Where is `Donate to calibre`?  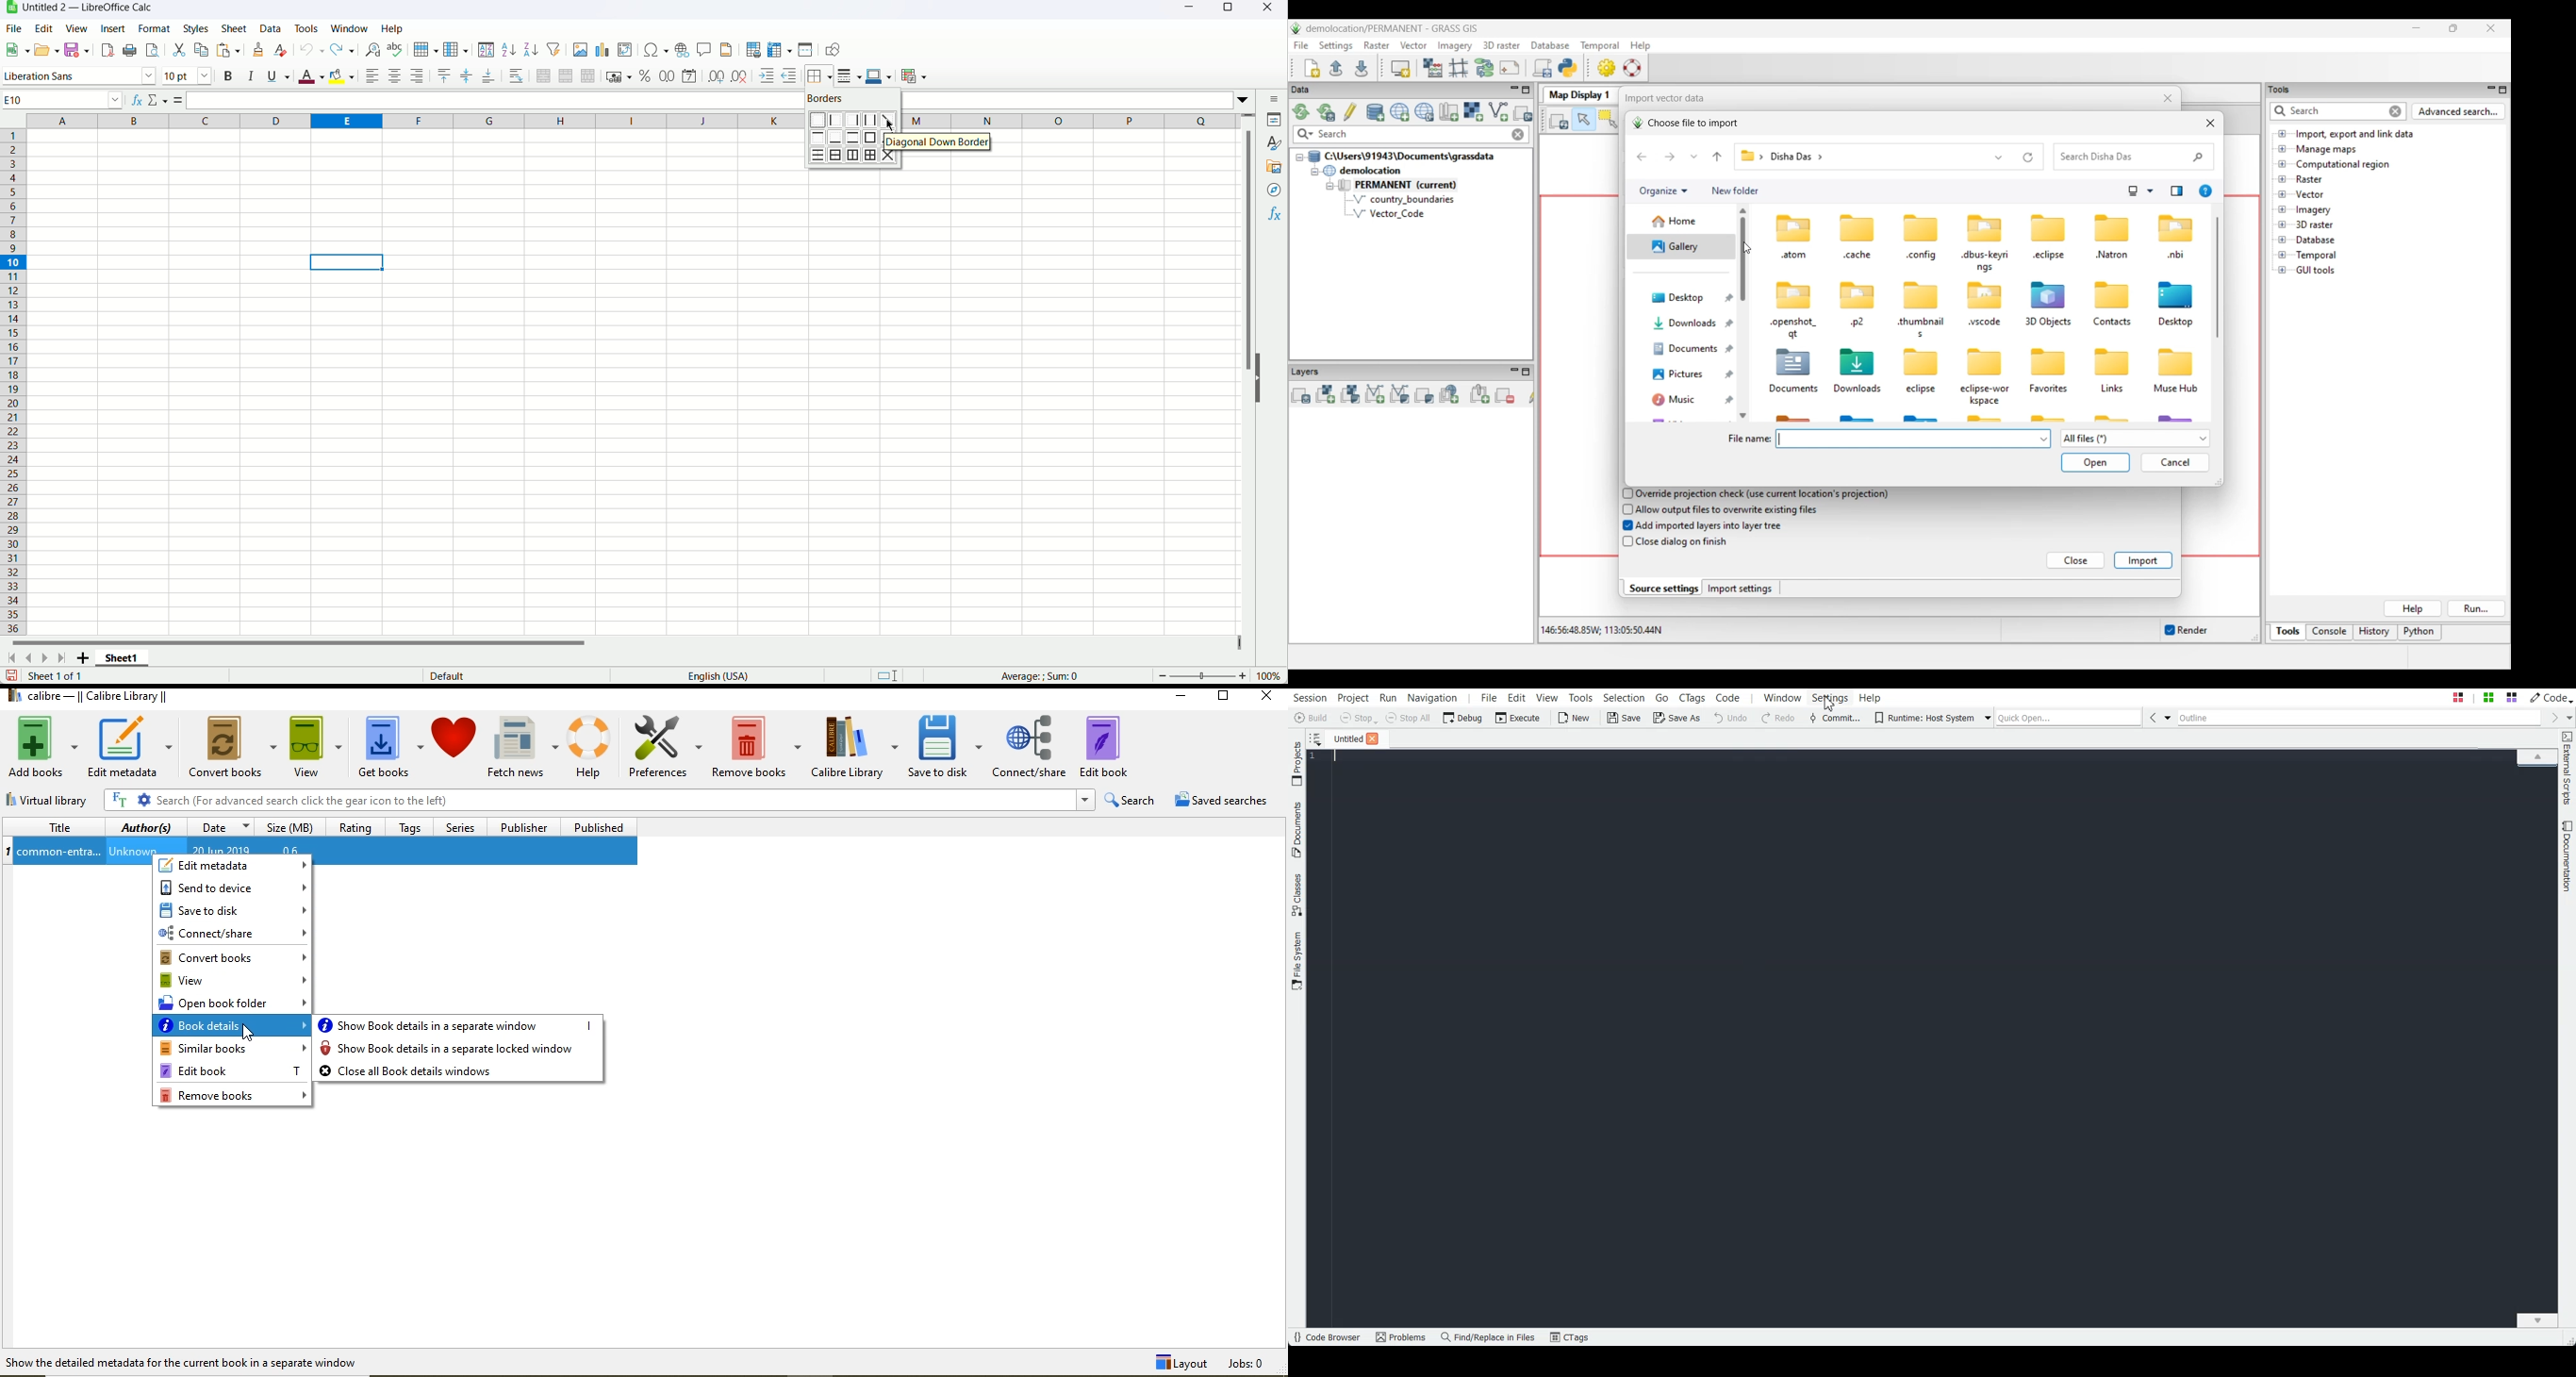
Donate to calibre is located at coordinates (455, 747).